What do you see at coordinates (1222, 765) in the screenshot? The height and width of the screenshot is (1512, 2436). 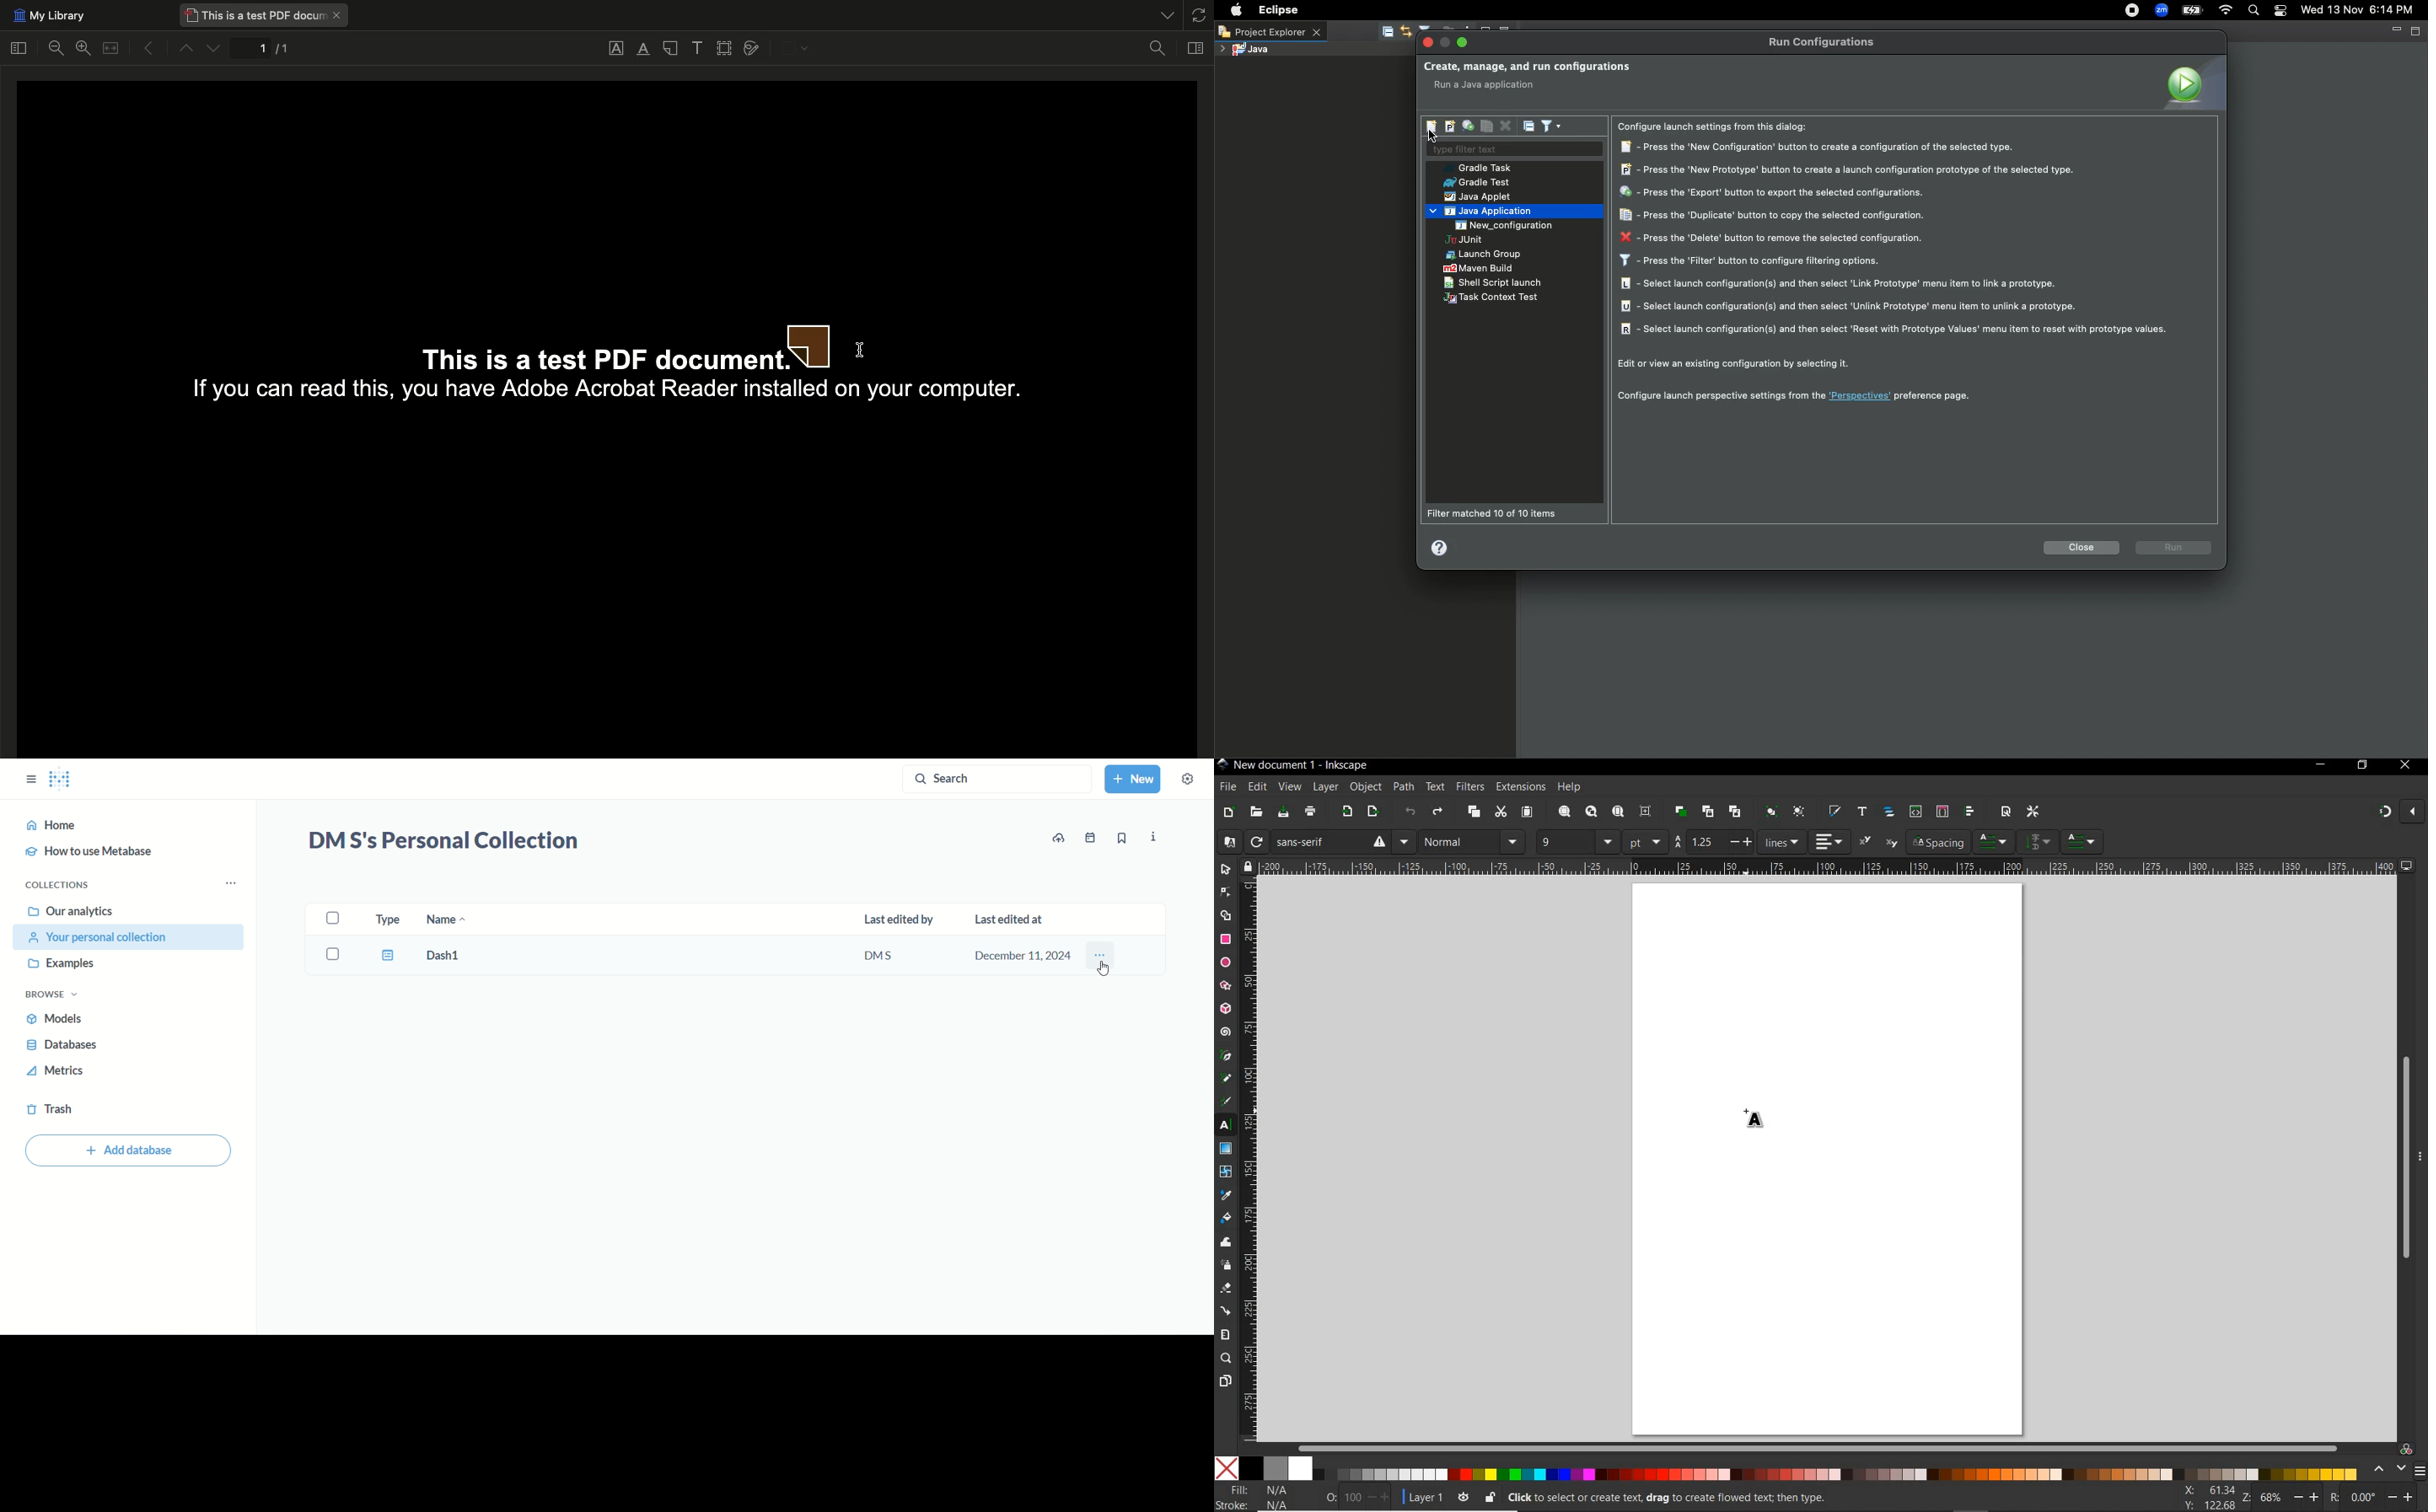 I see `logo` at bounding box center [1222, 765].